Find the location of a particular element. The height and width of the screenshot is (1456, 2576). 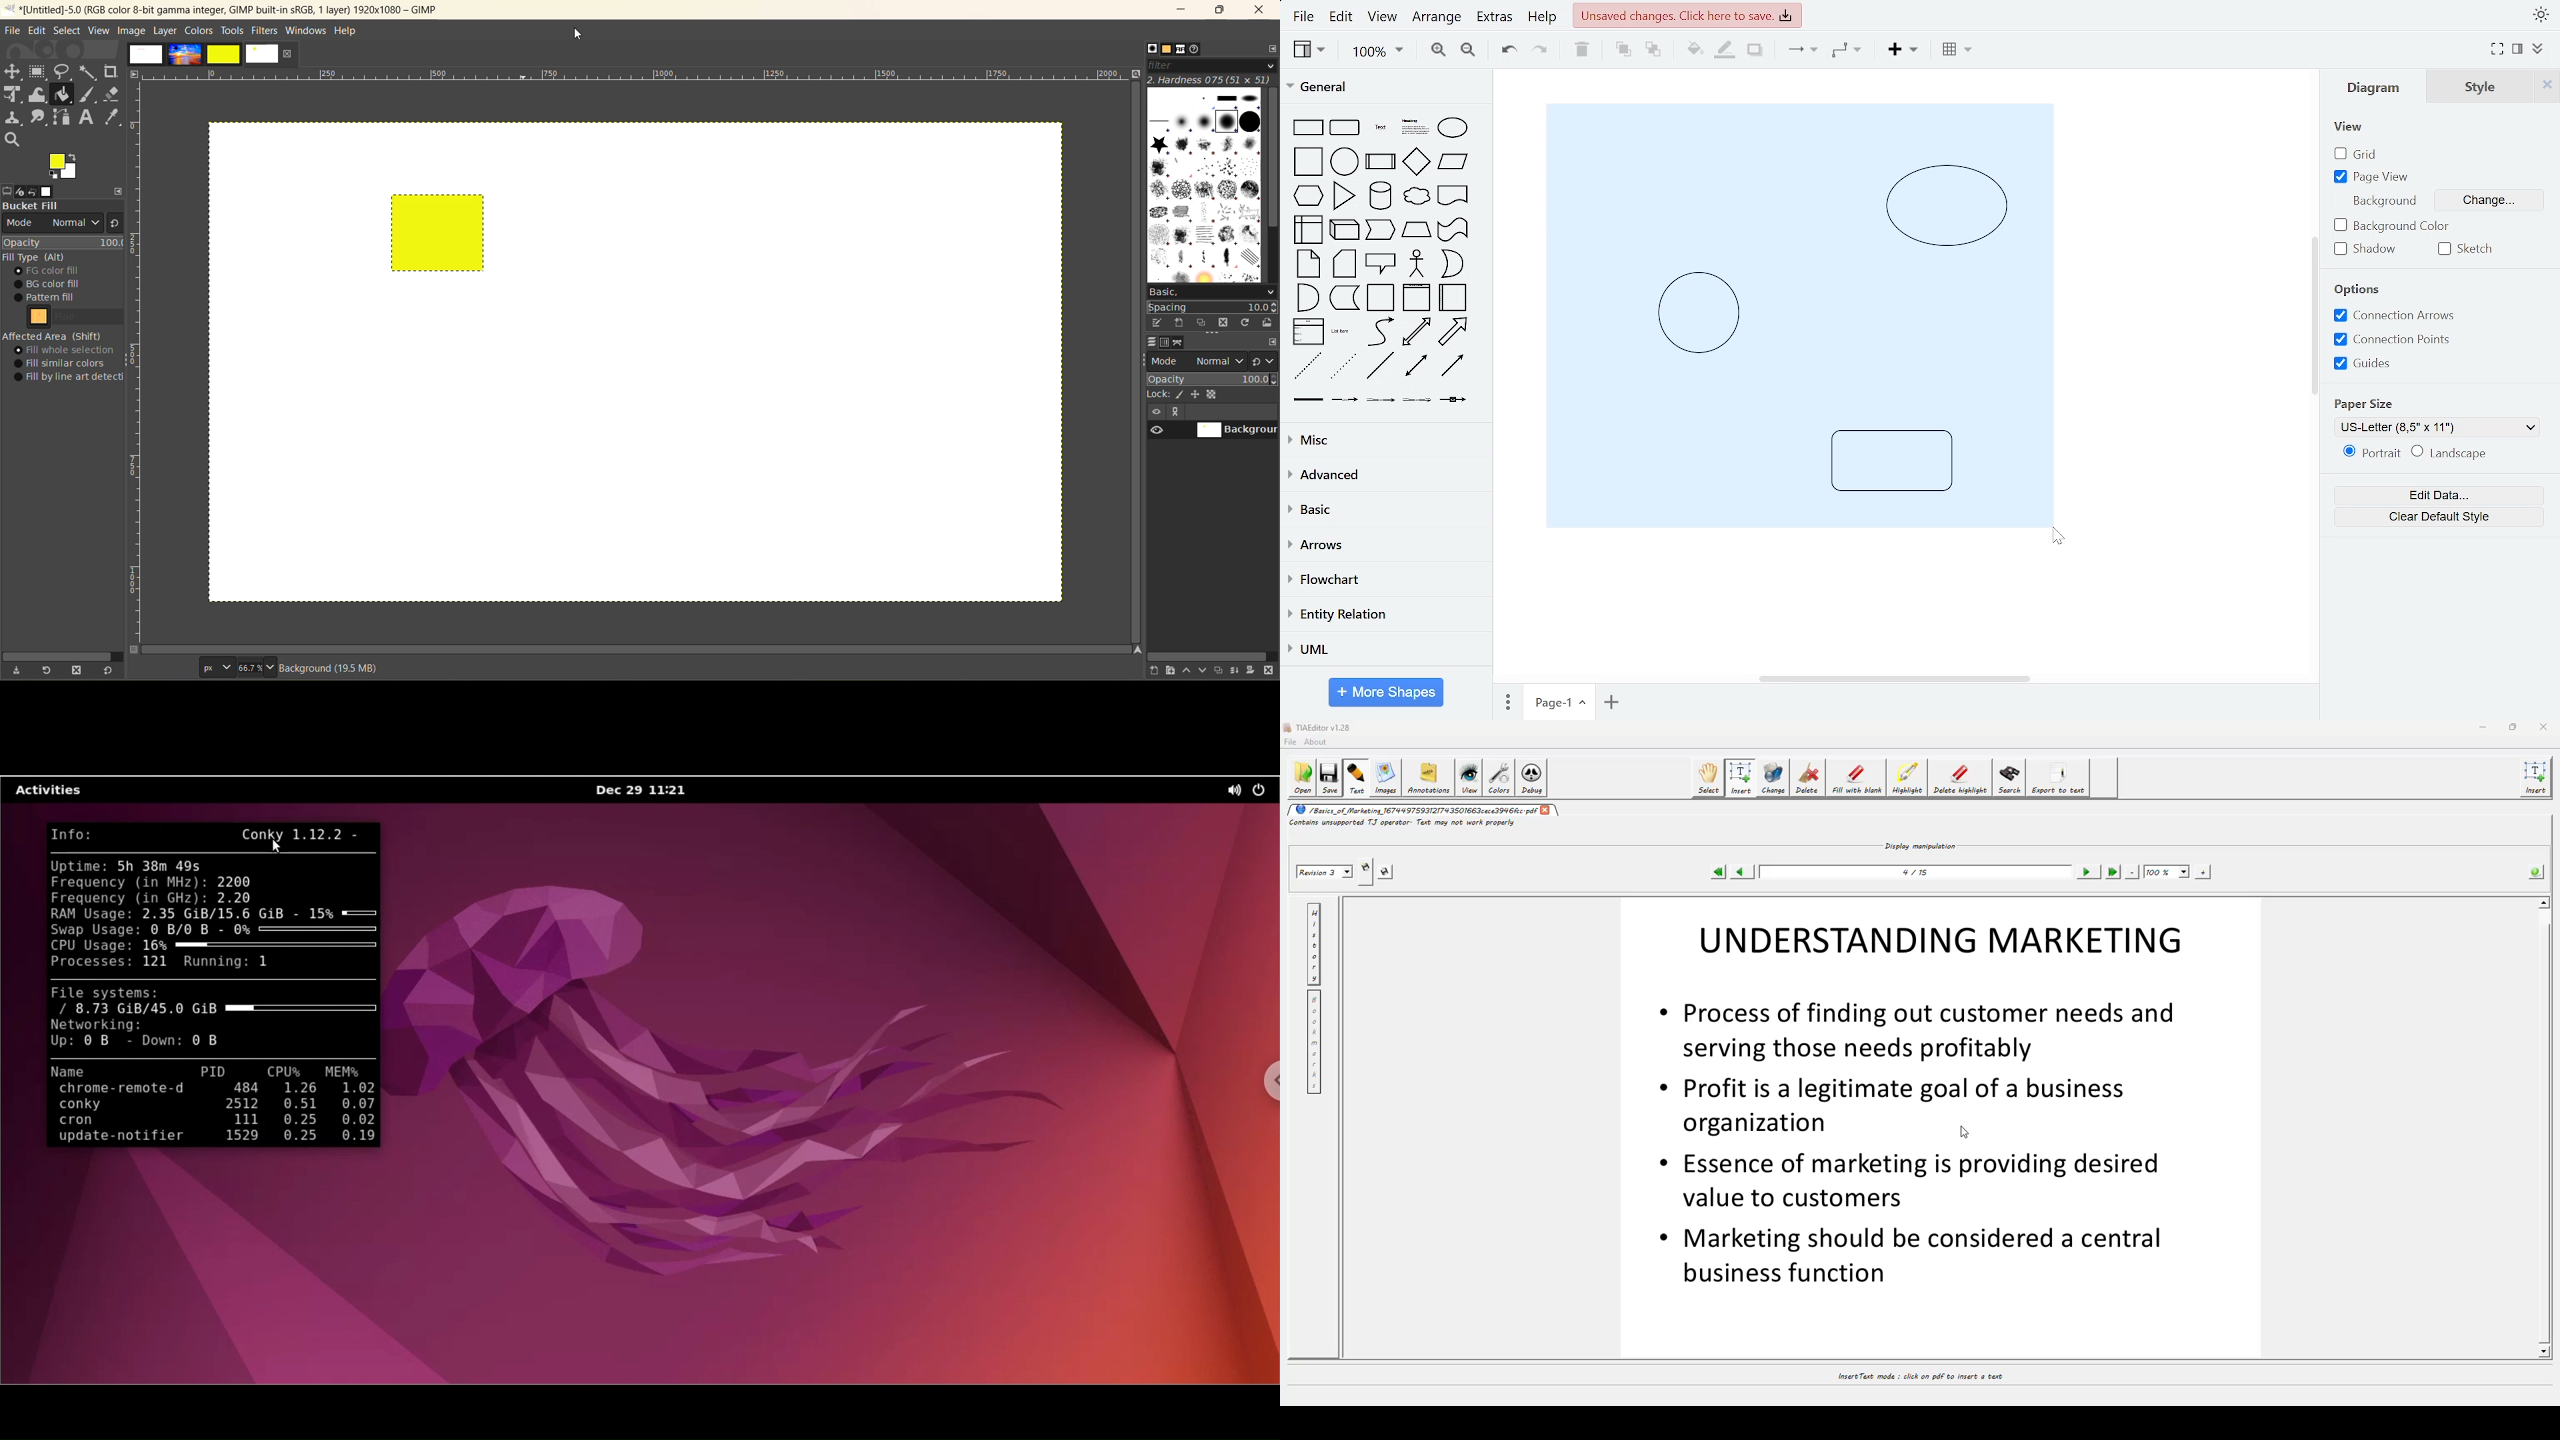

Connector with symbol is located at coordinates (1454, 405).